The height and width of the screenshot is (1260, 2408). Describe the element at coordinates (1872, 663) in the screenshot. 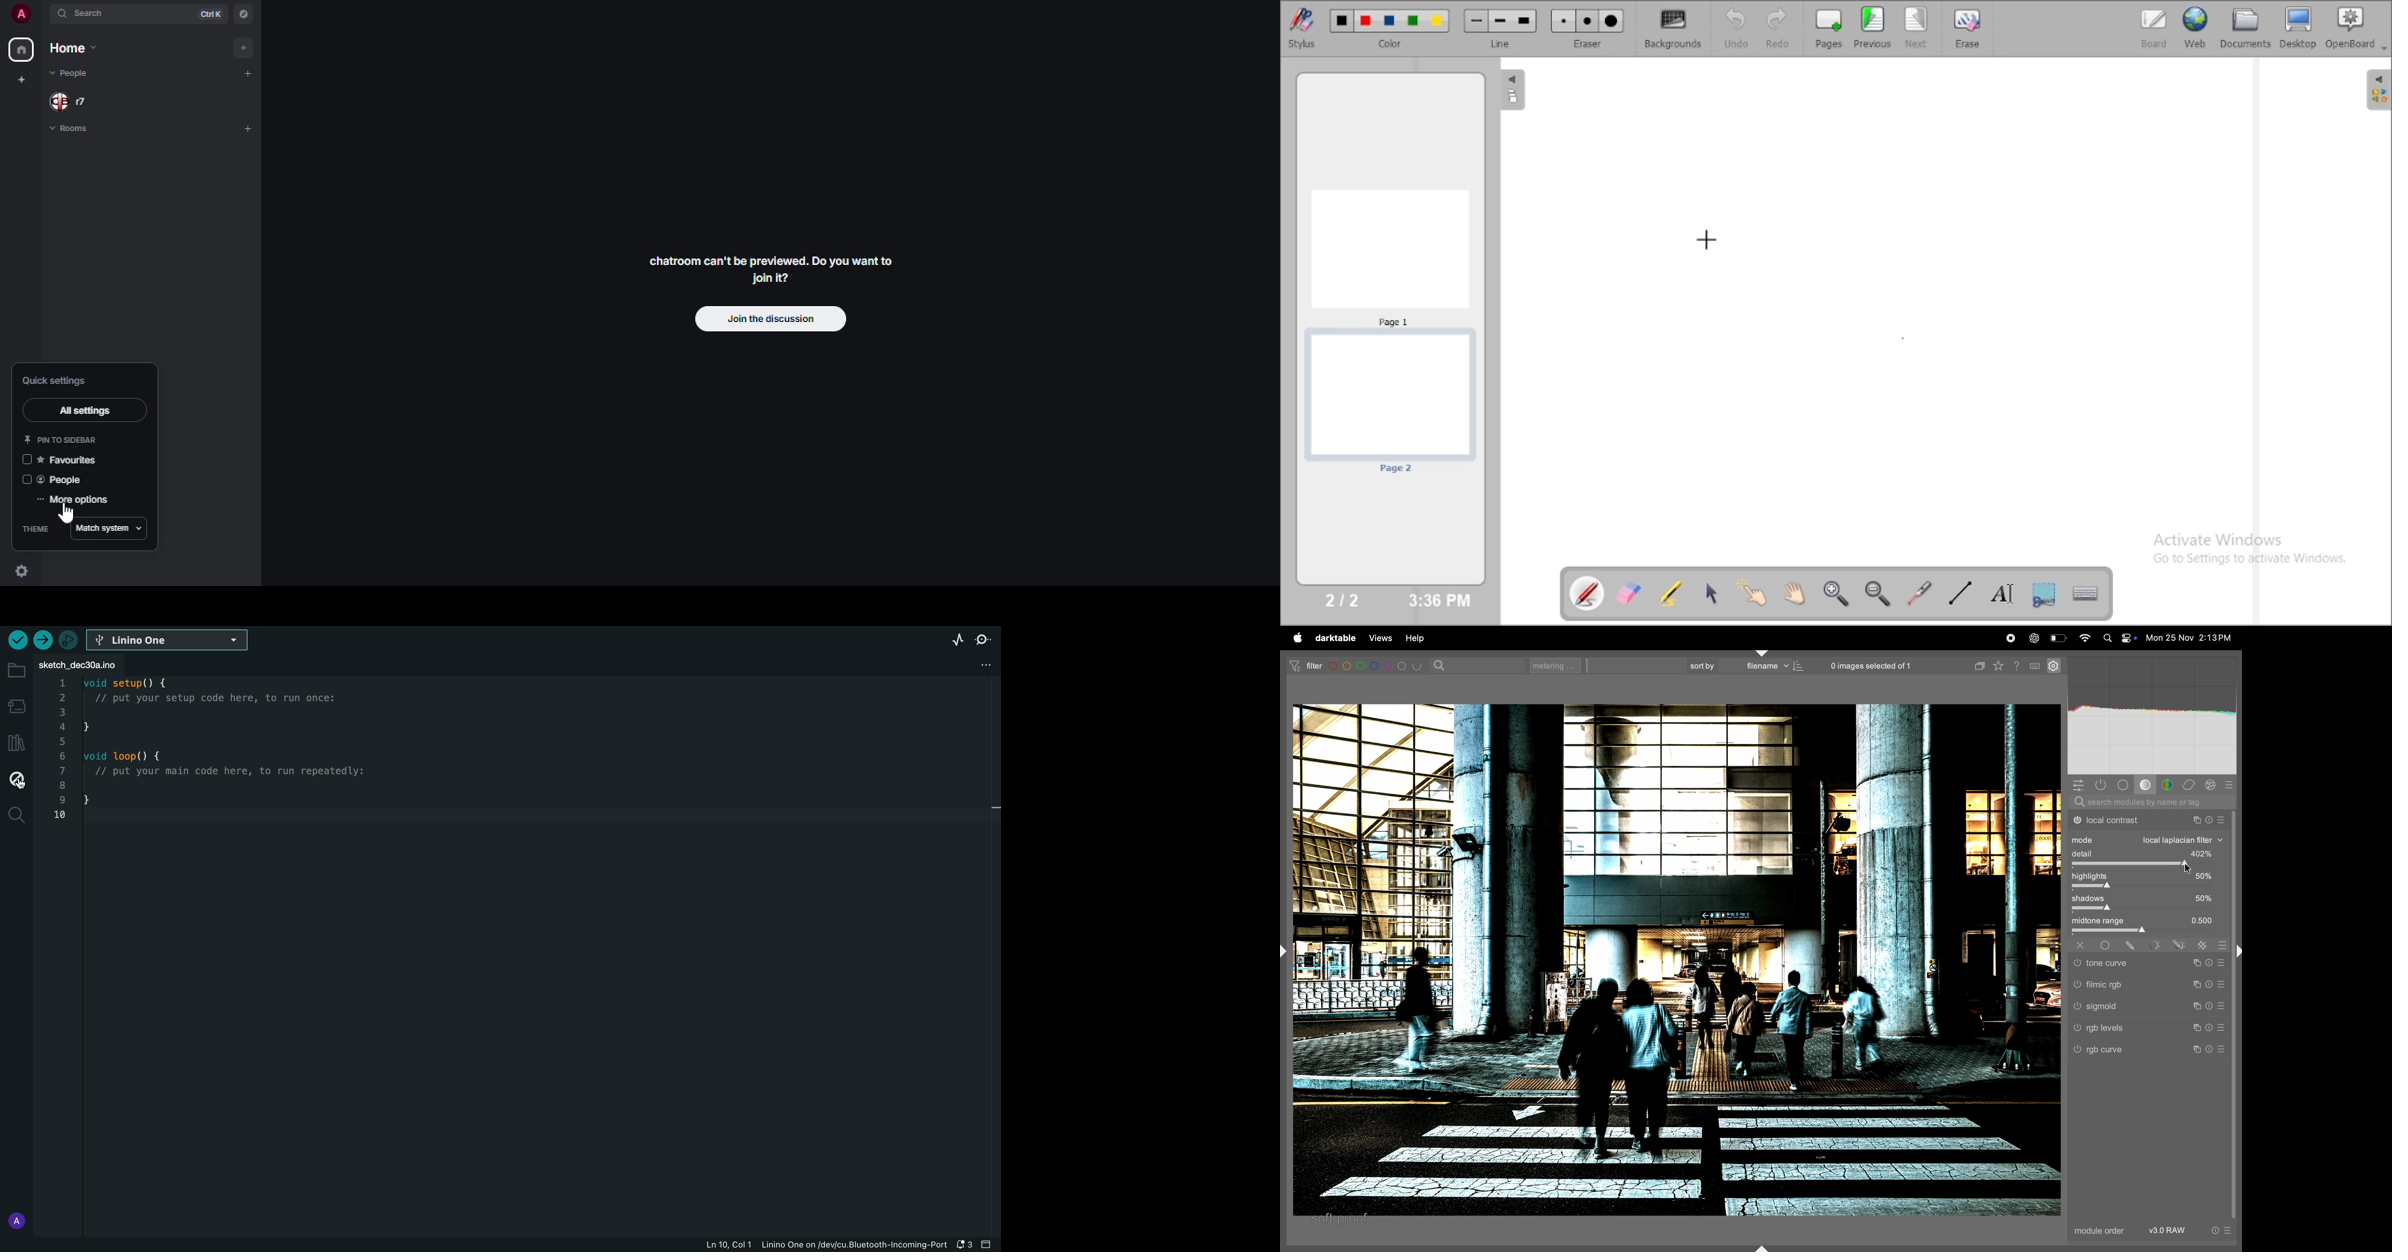

I see `0 images selected of 1` at that location.